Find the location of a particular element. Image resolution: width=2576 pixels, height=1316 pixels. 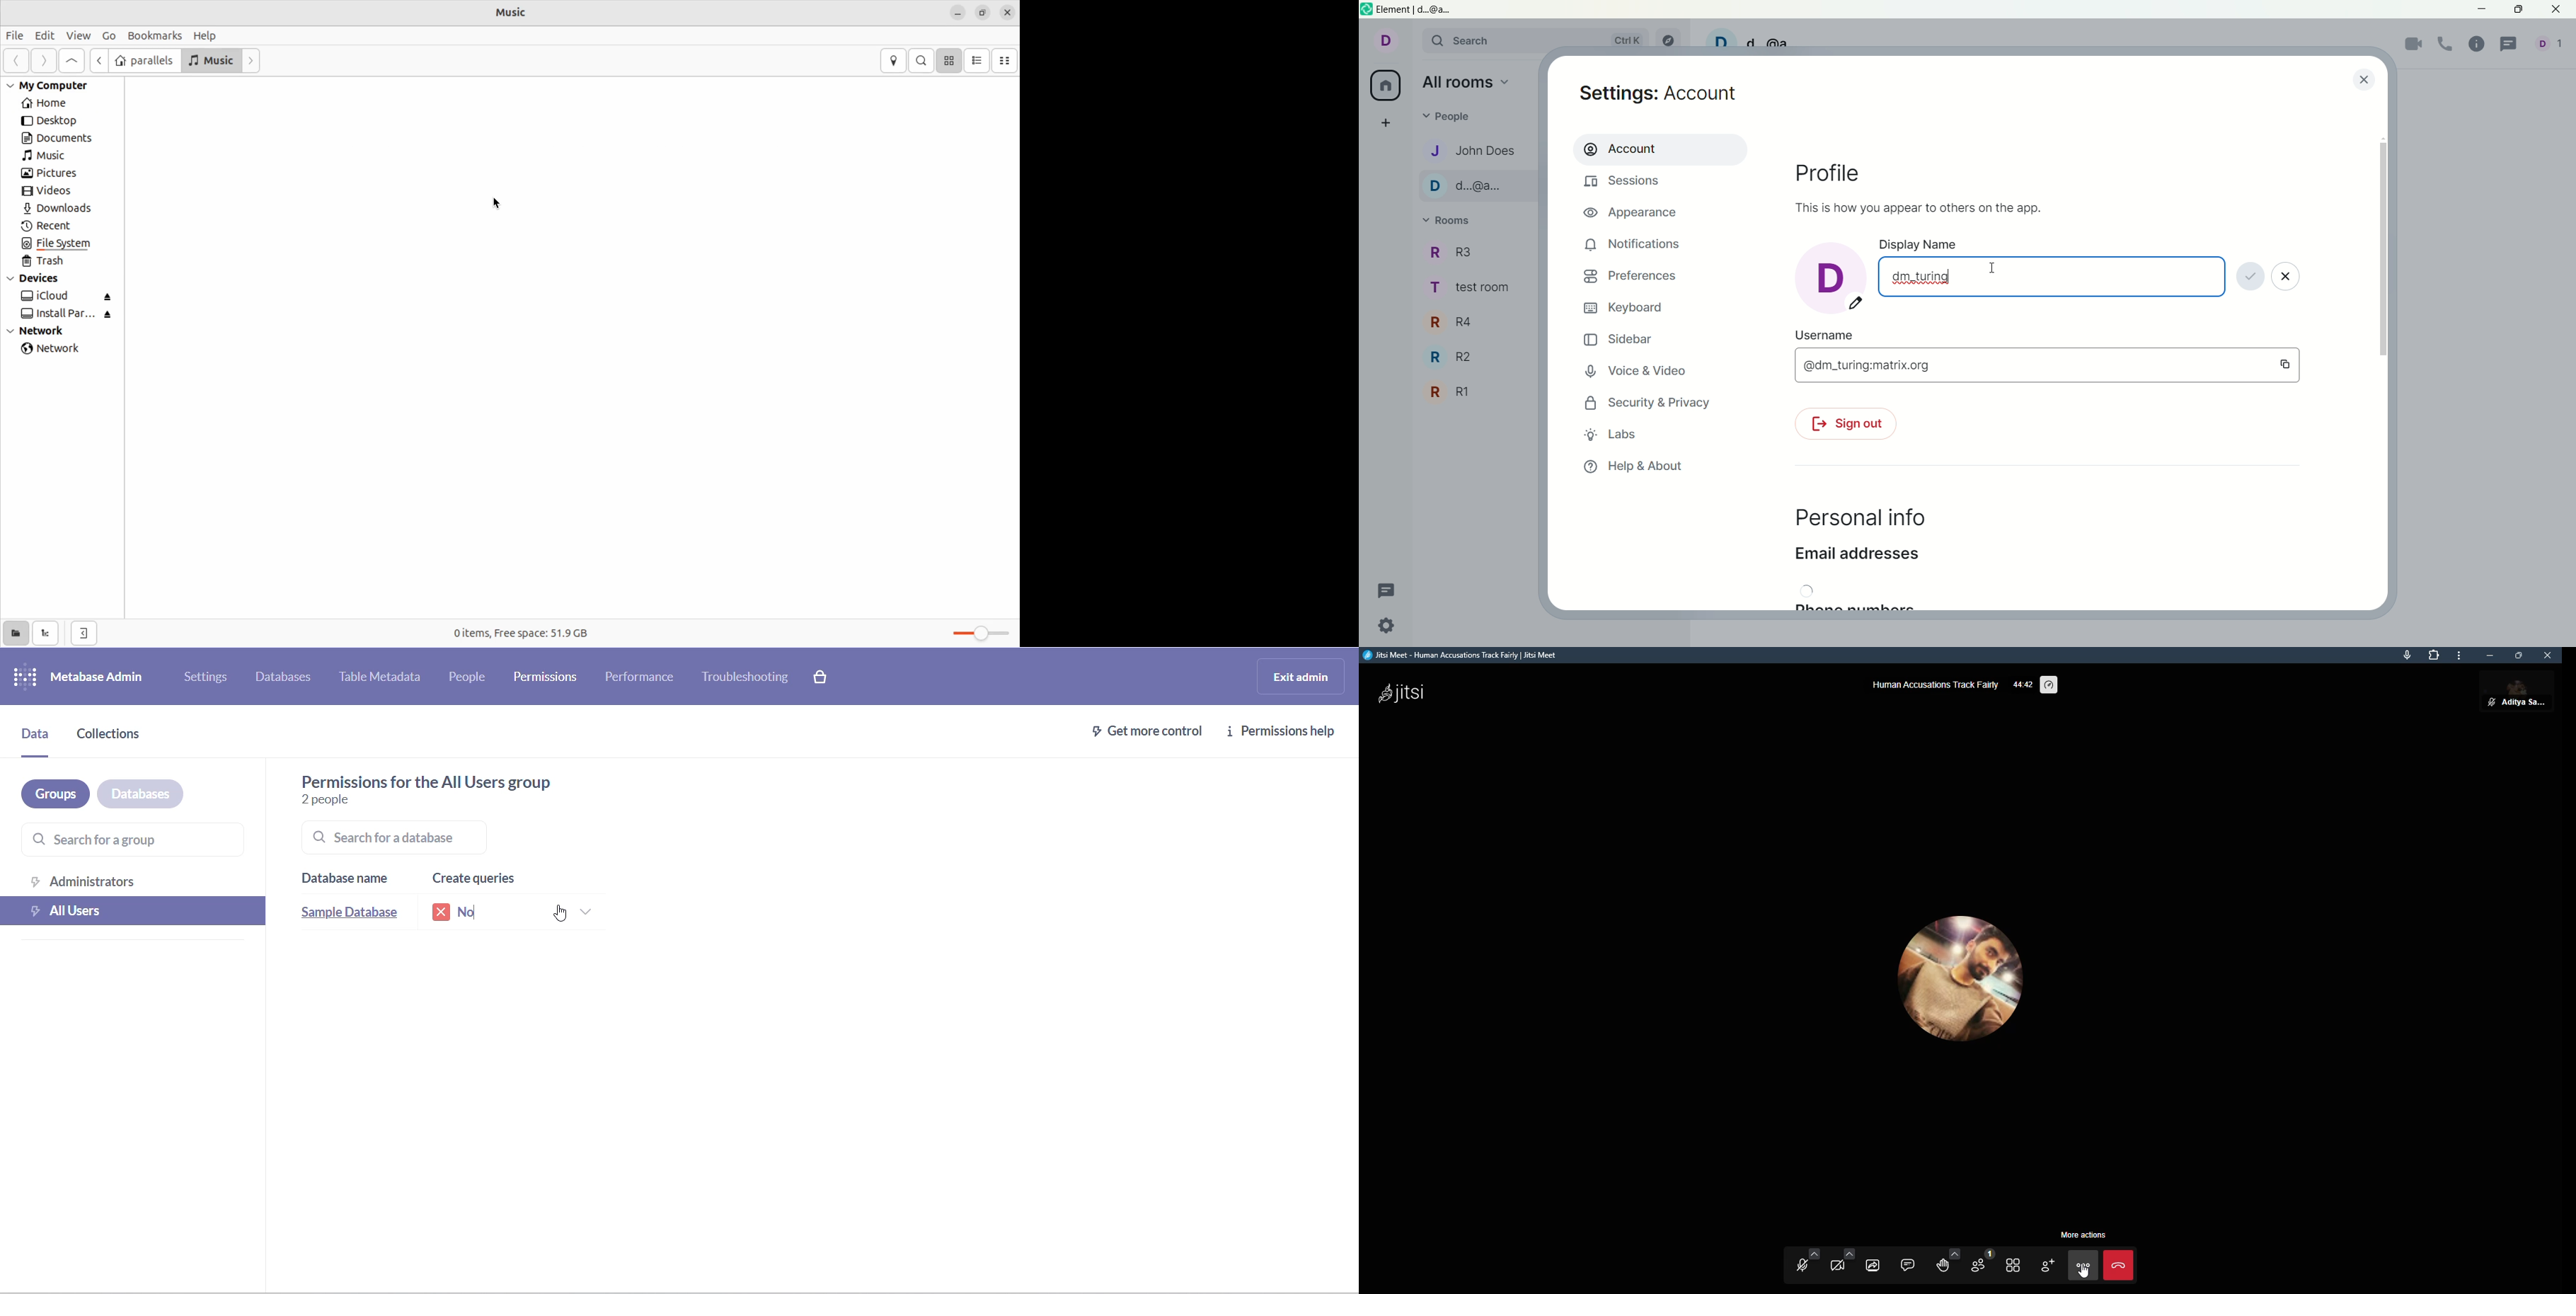

keyboard is located at coordinates (1627, 308).